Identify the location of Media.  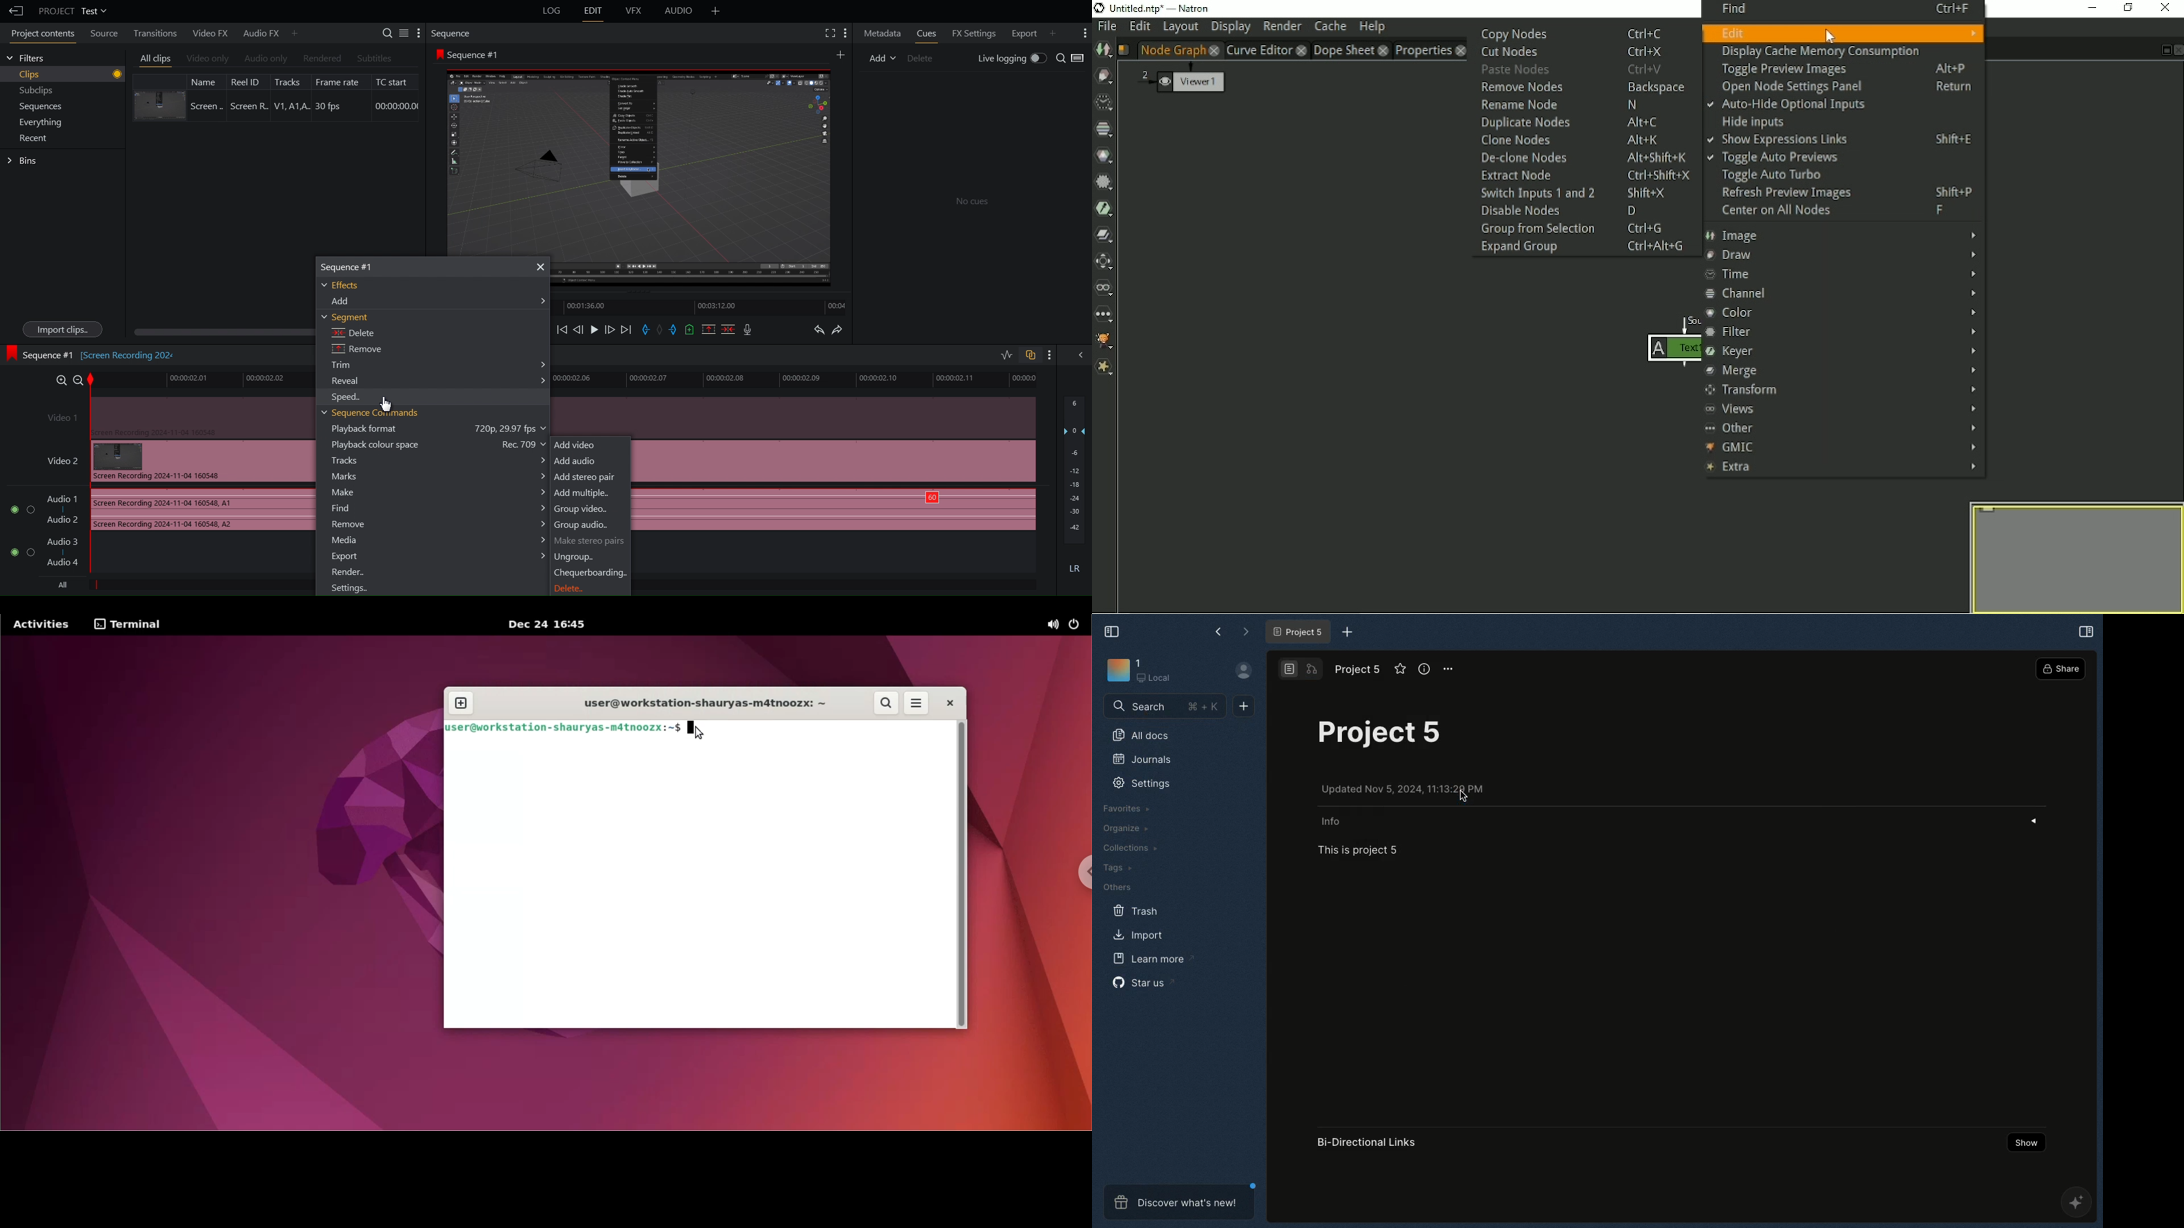
(439, 540).